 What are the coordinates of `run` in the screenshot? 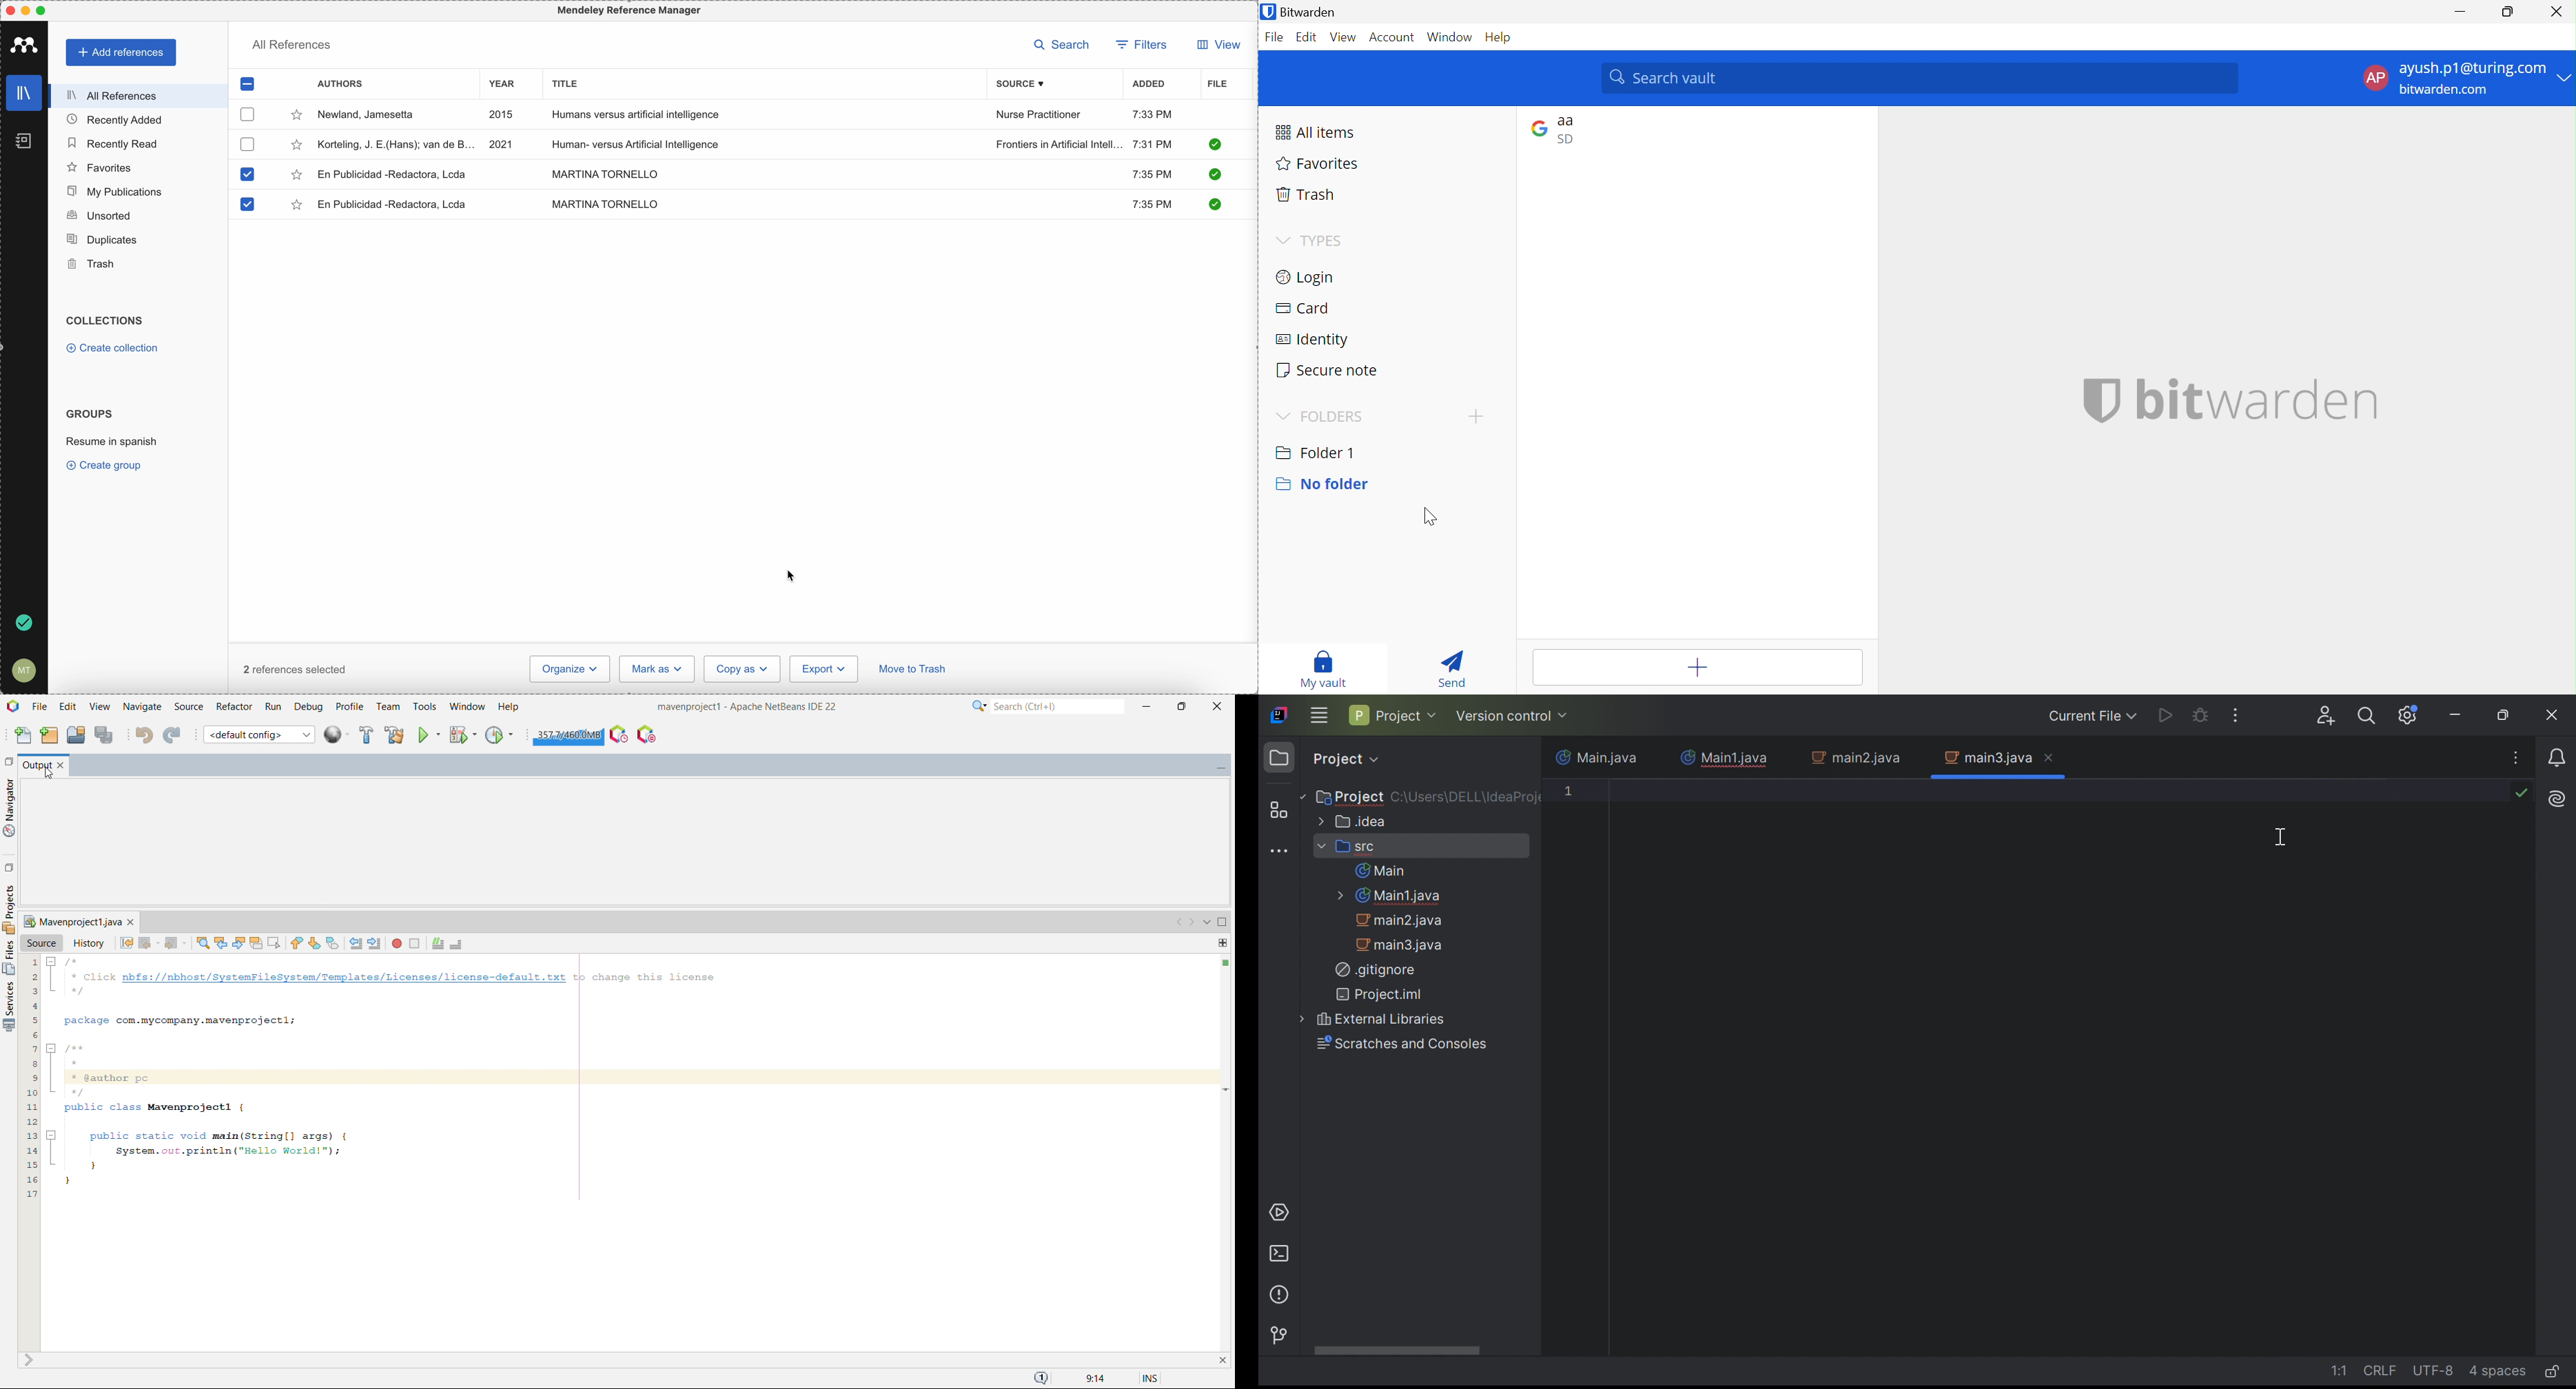 It's located at (273, 707).